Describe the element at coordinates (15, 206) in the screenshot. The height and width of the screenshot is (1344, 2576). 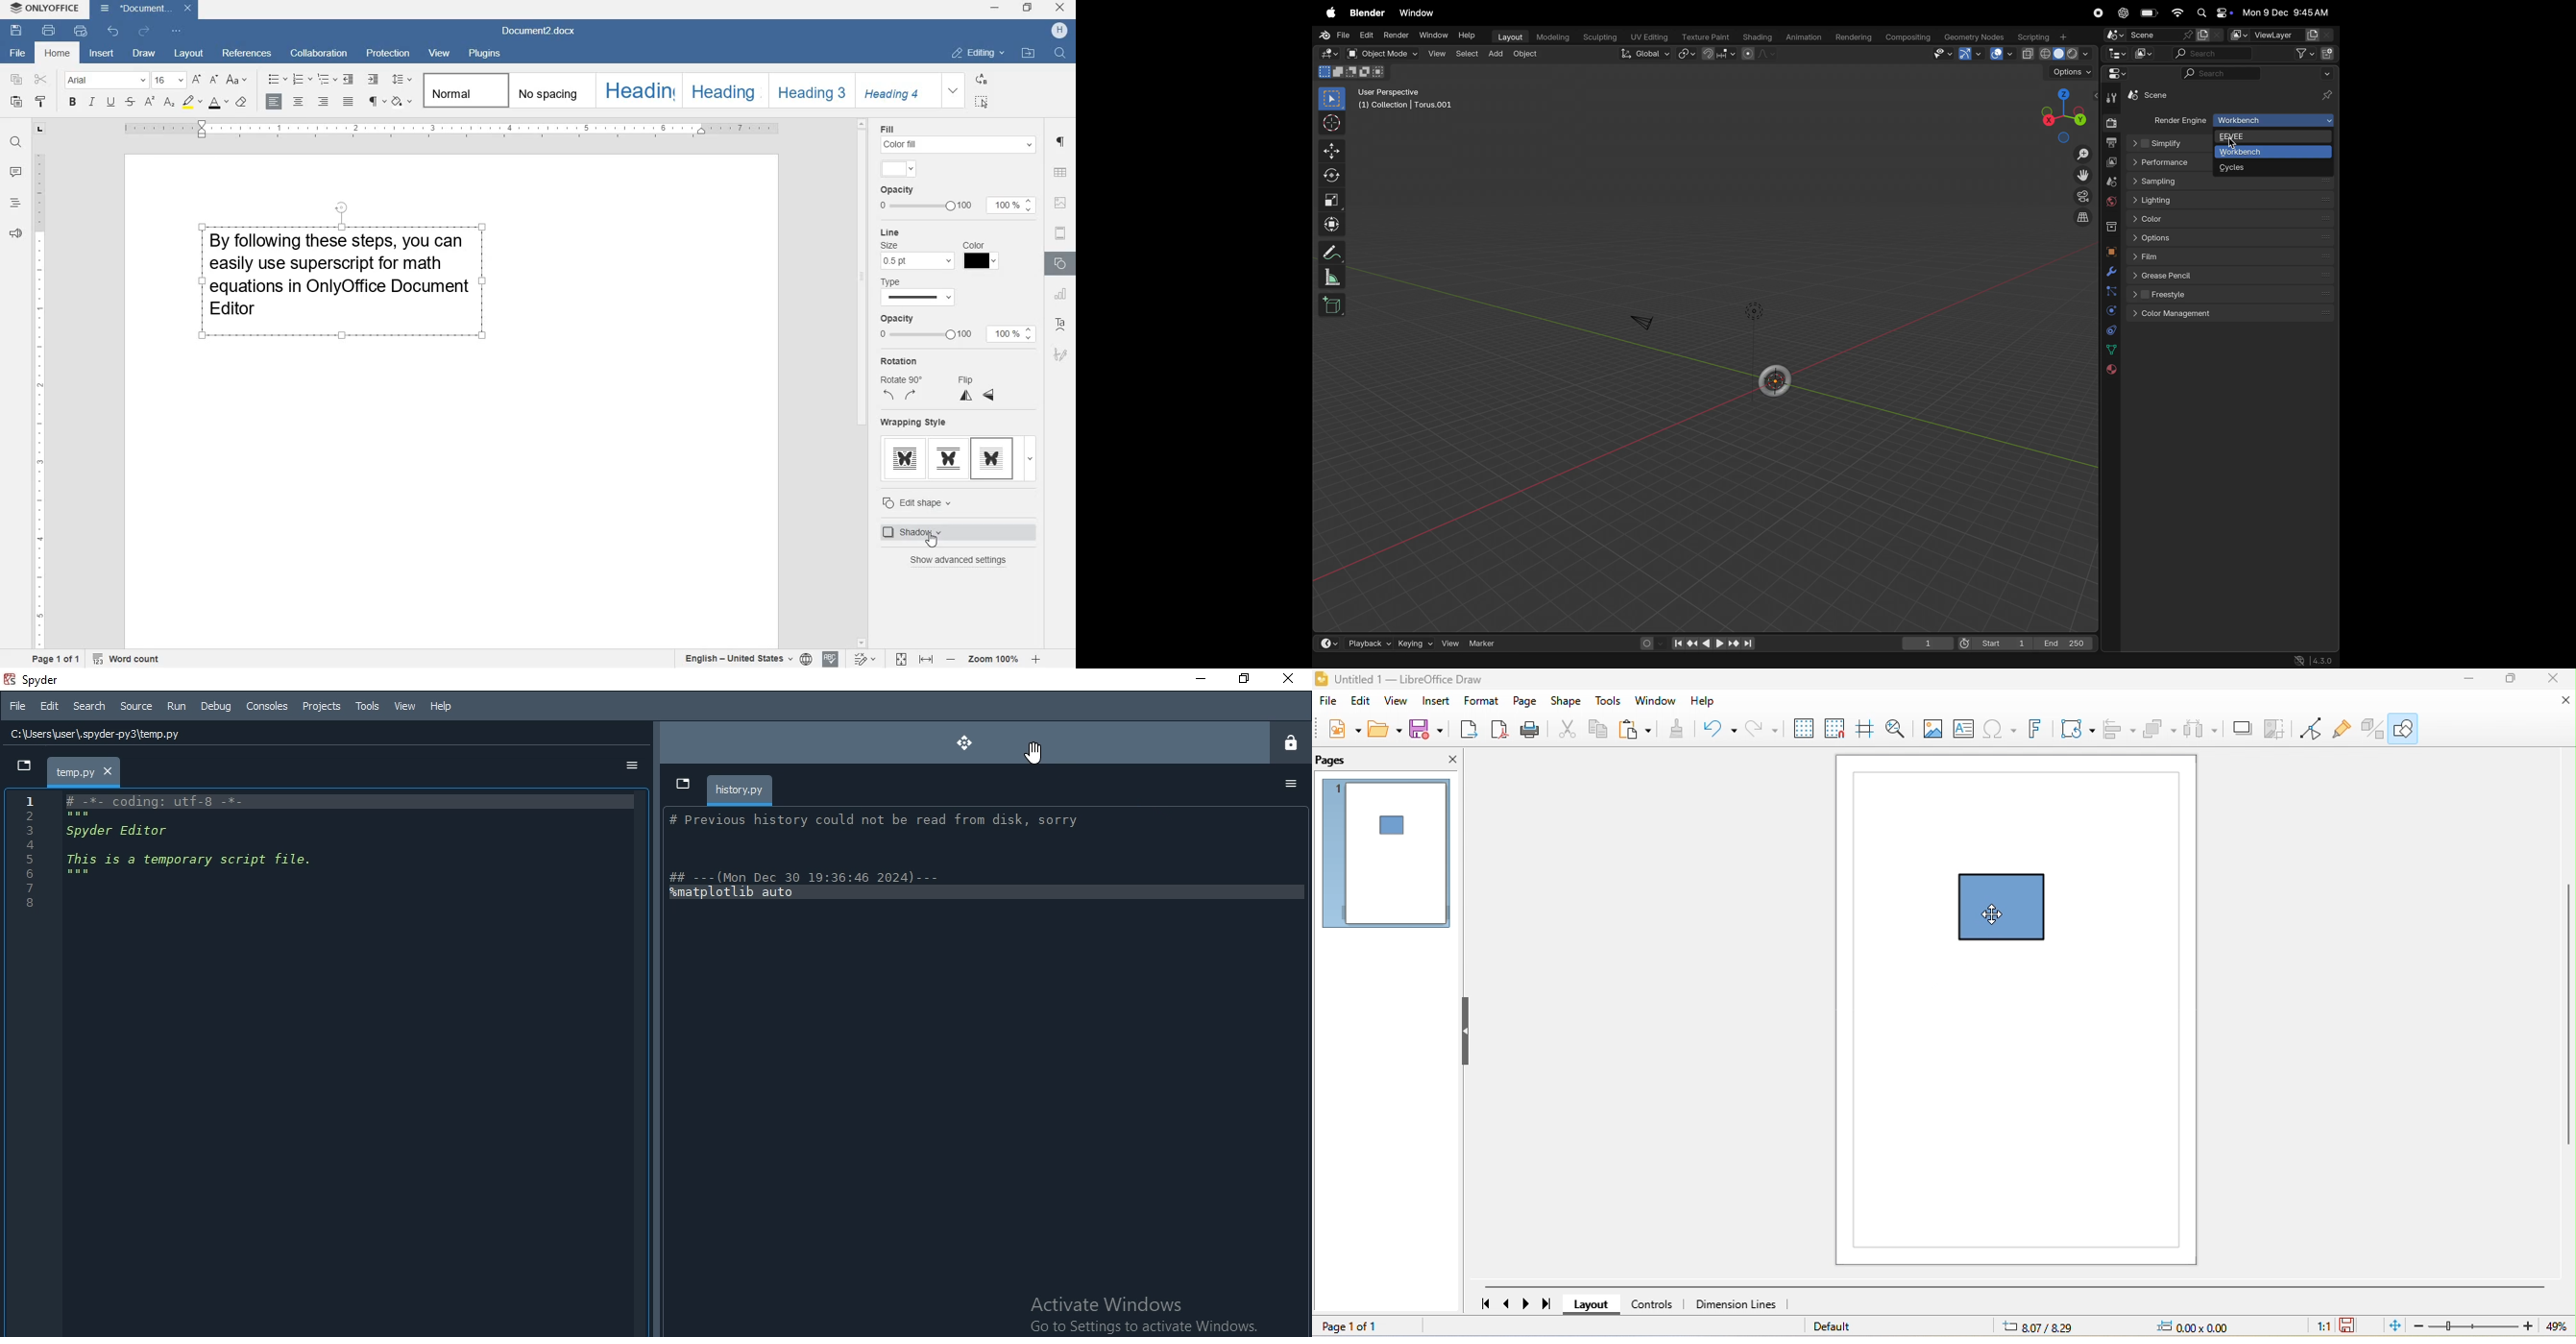
I see `headlines` at that location.